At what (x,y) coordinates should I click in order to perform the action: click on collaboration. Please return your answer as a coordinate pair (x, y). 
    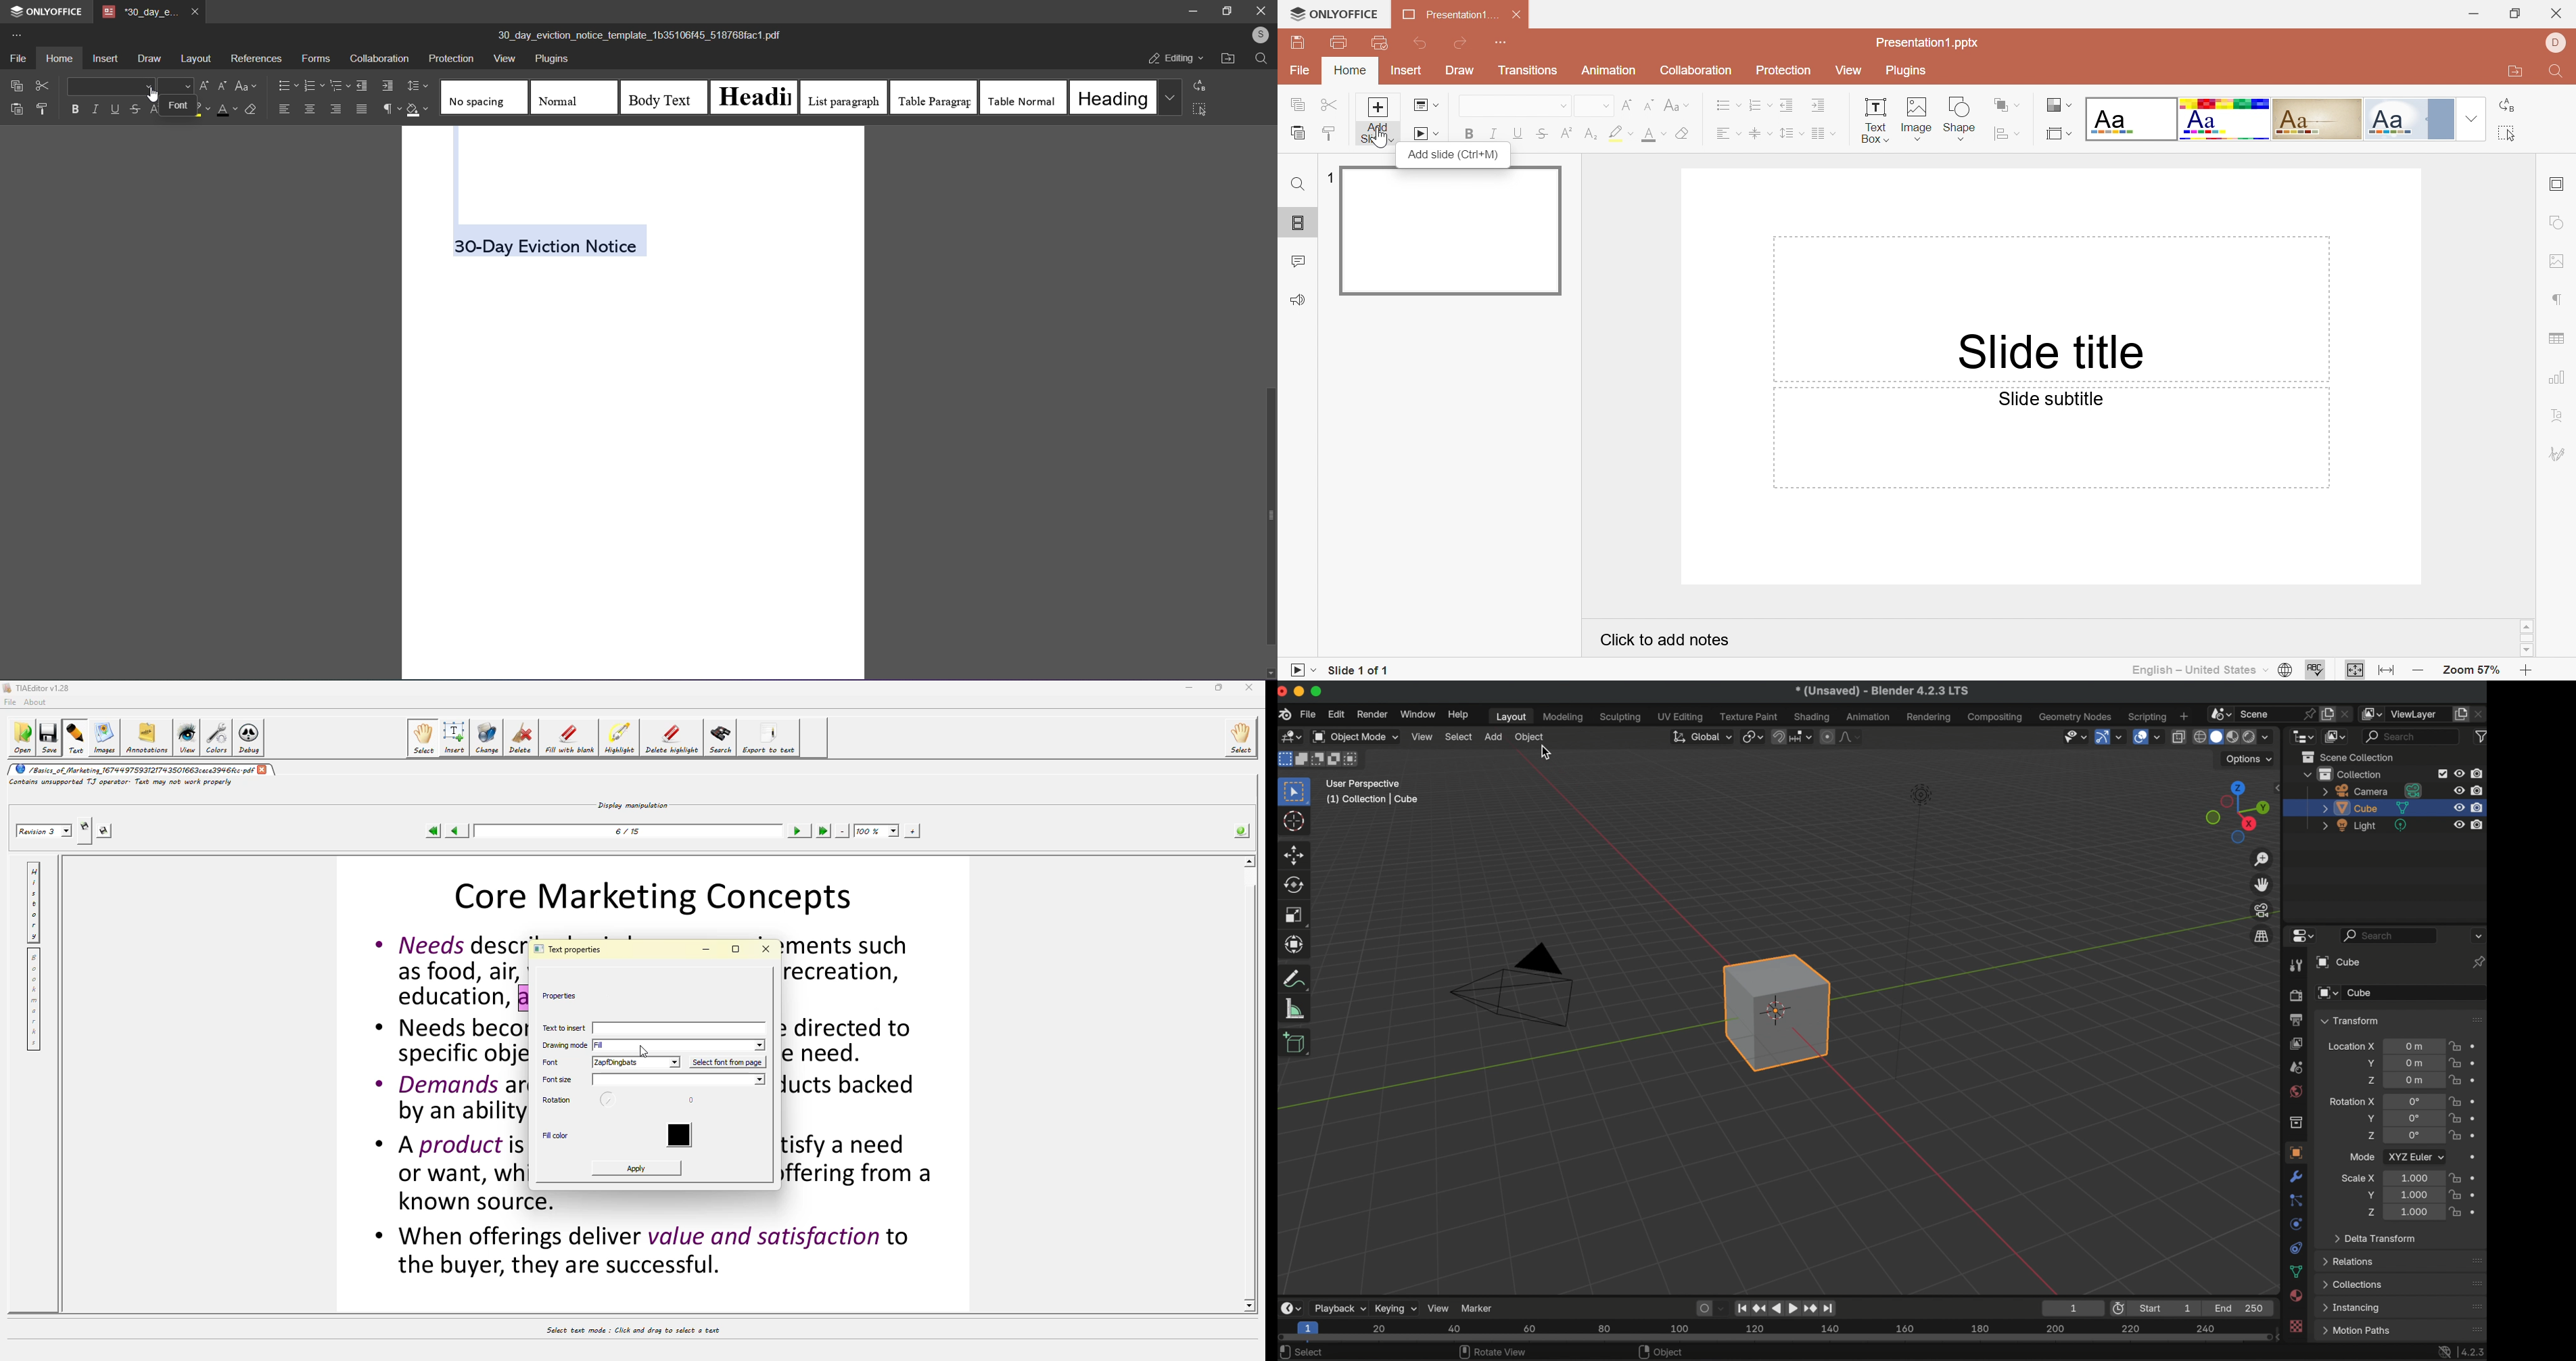
    Looking at the image, I should click on (1697, 71).